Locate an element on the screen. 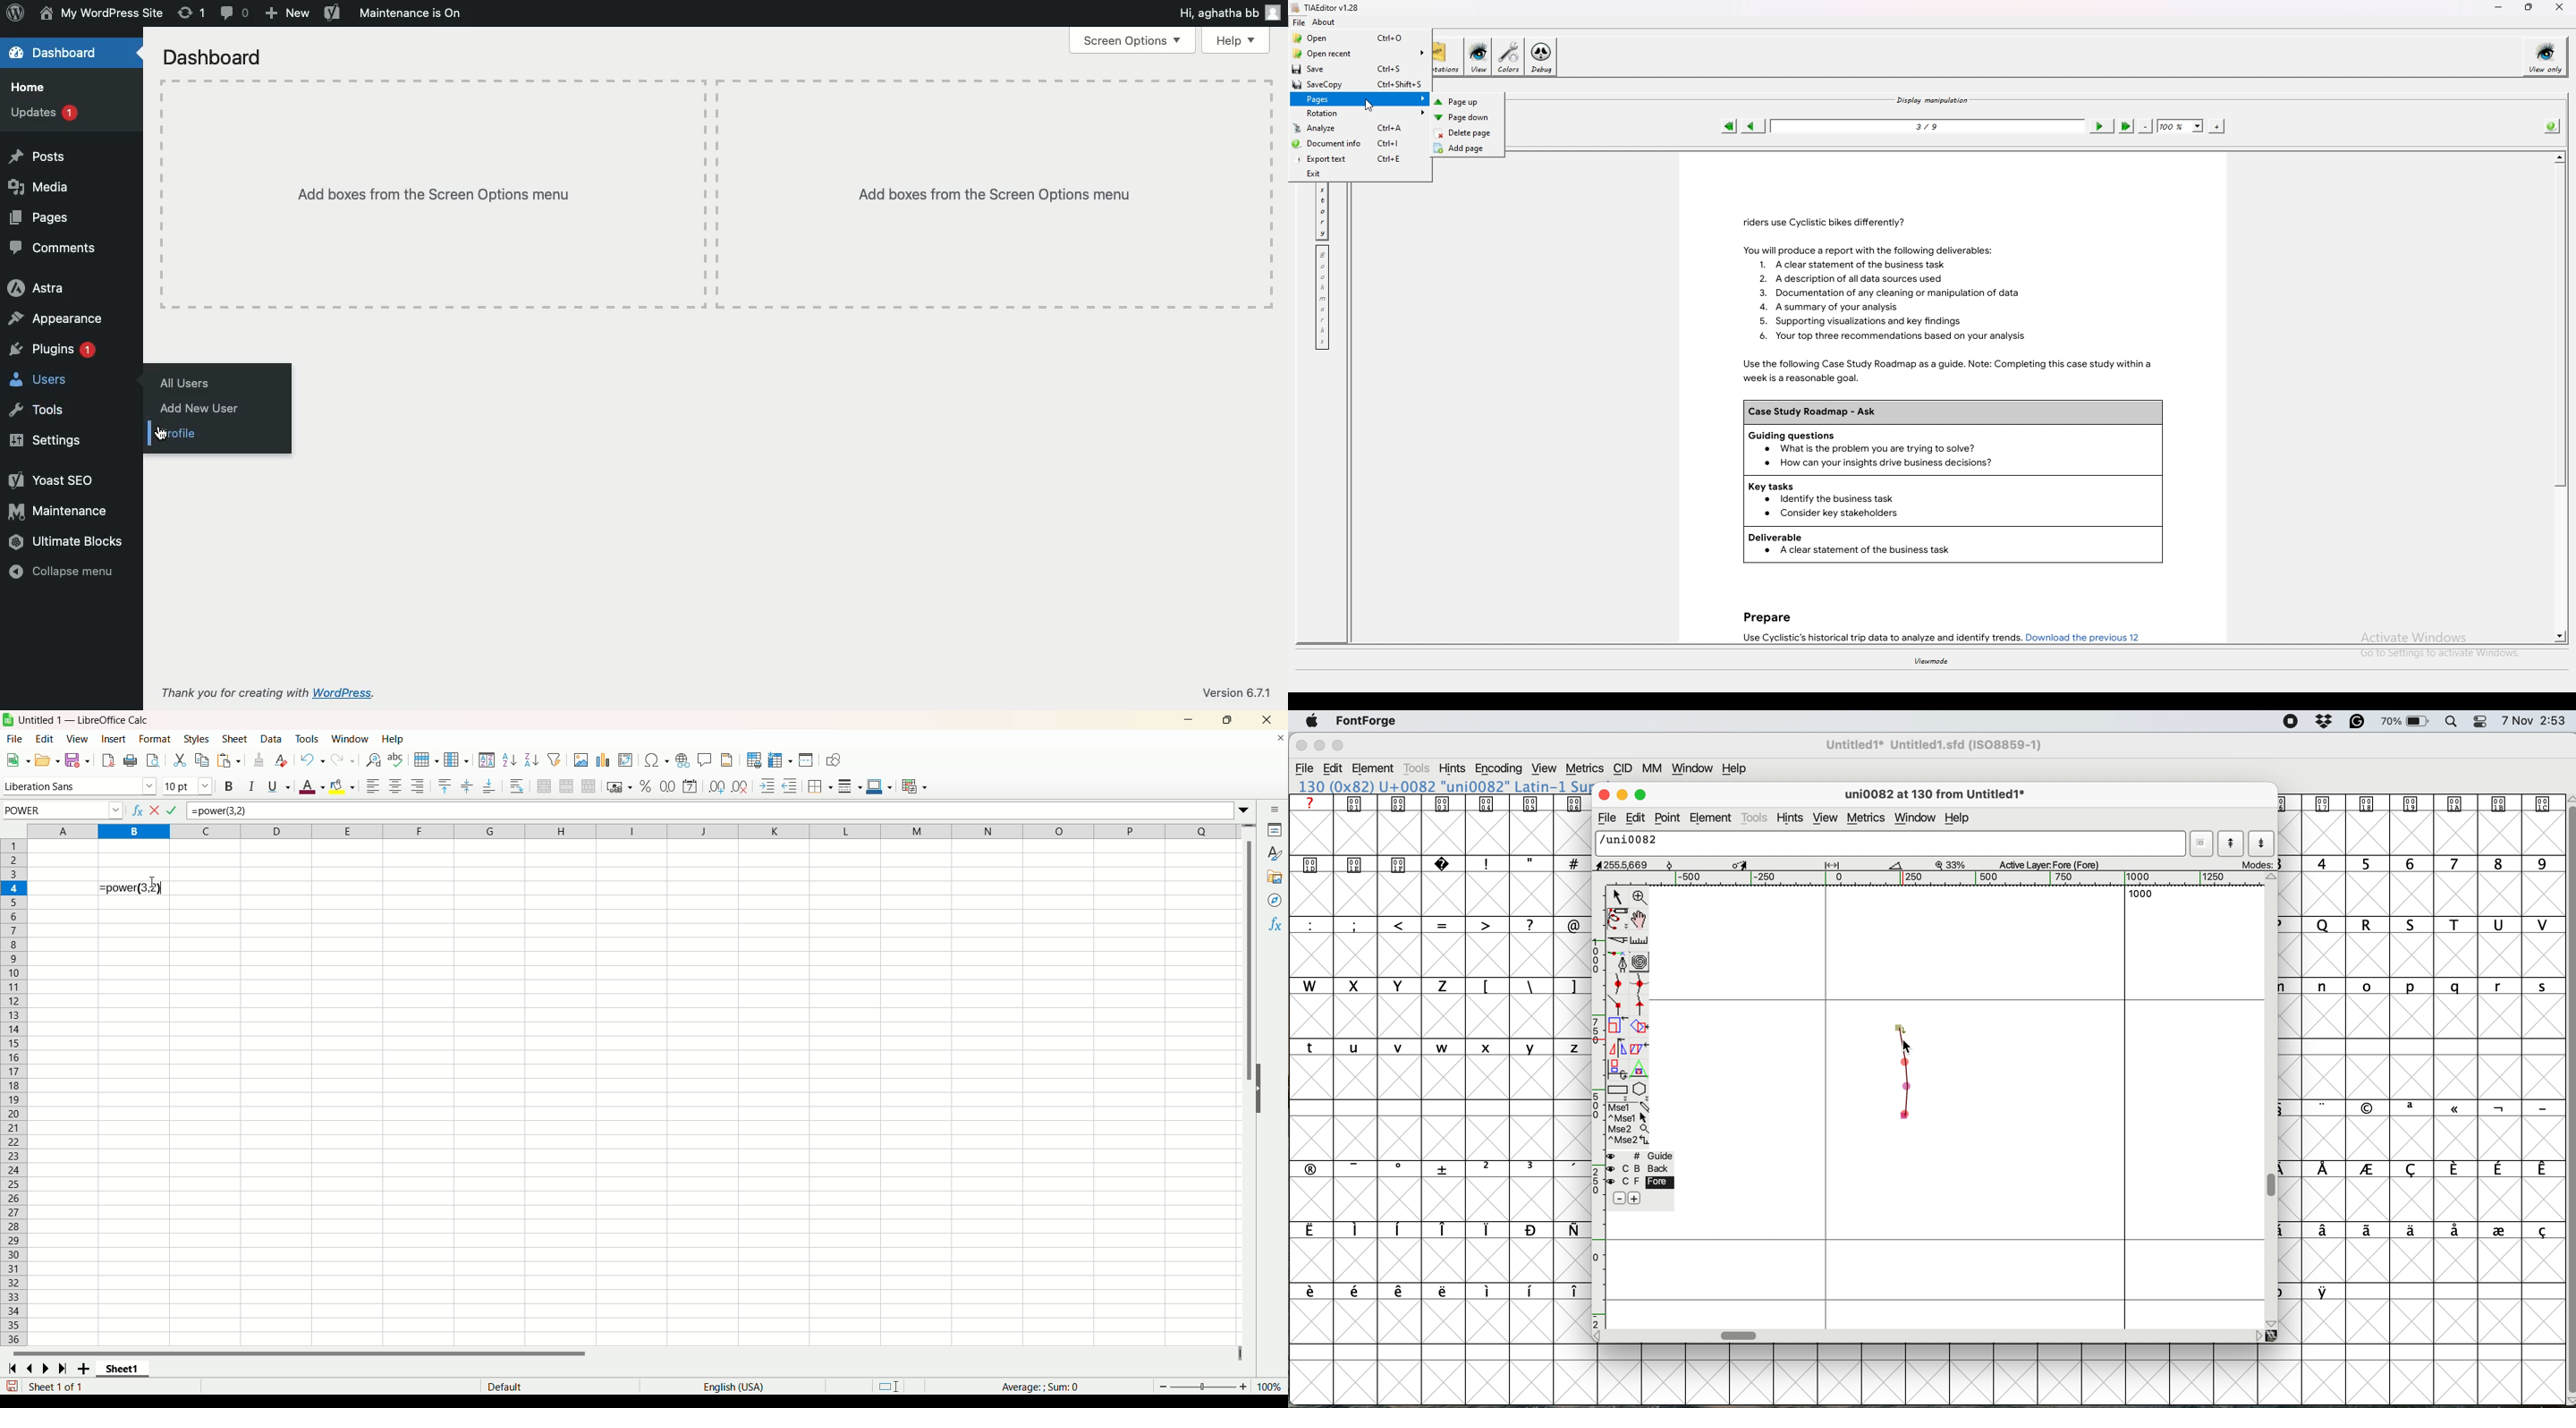 This screenshot has height=1428, width=2576. file is located at coordinates (12, 740).